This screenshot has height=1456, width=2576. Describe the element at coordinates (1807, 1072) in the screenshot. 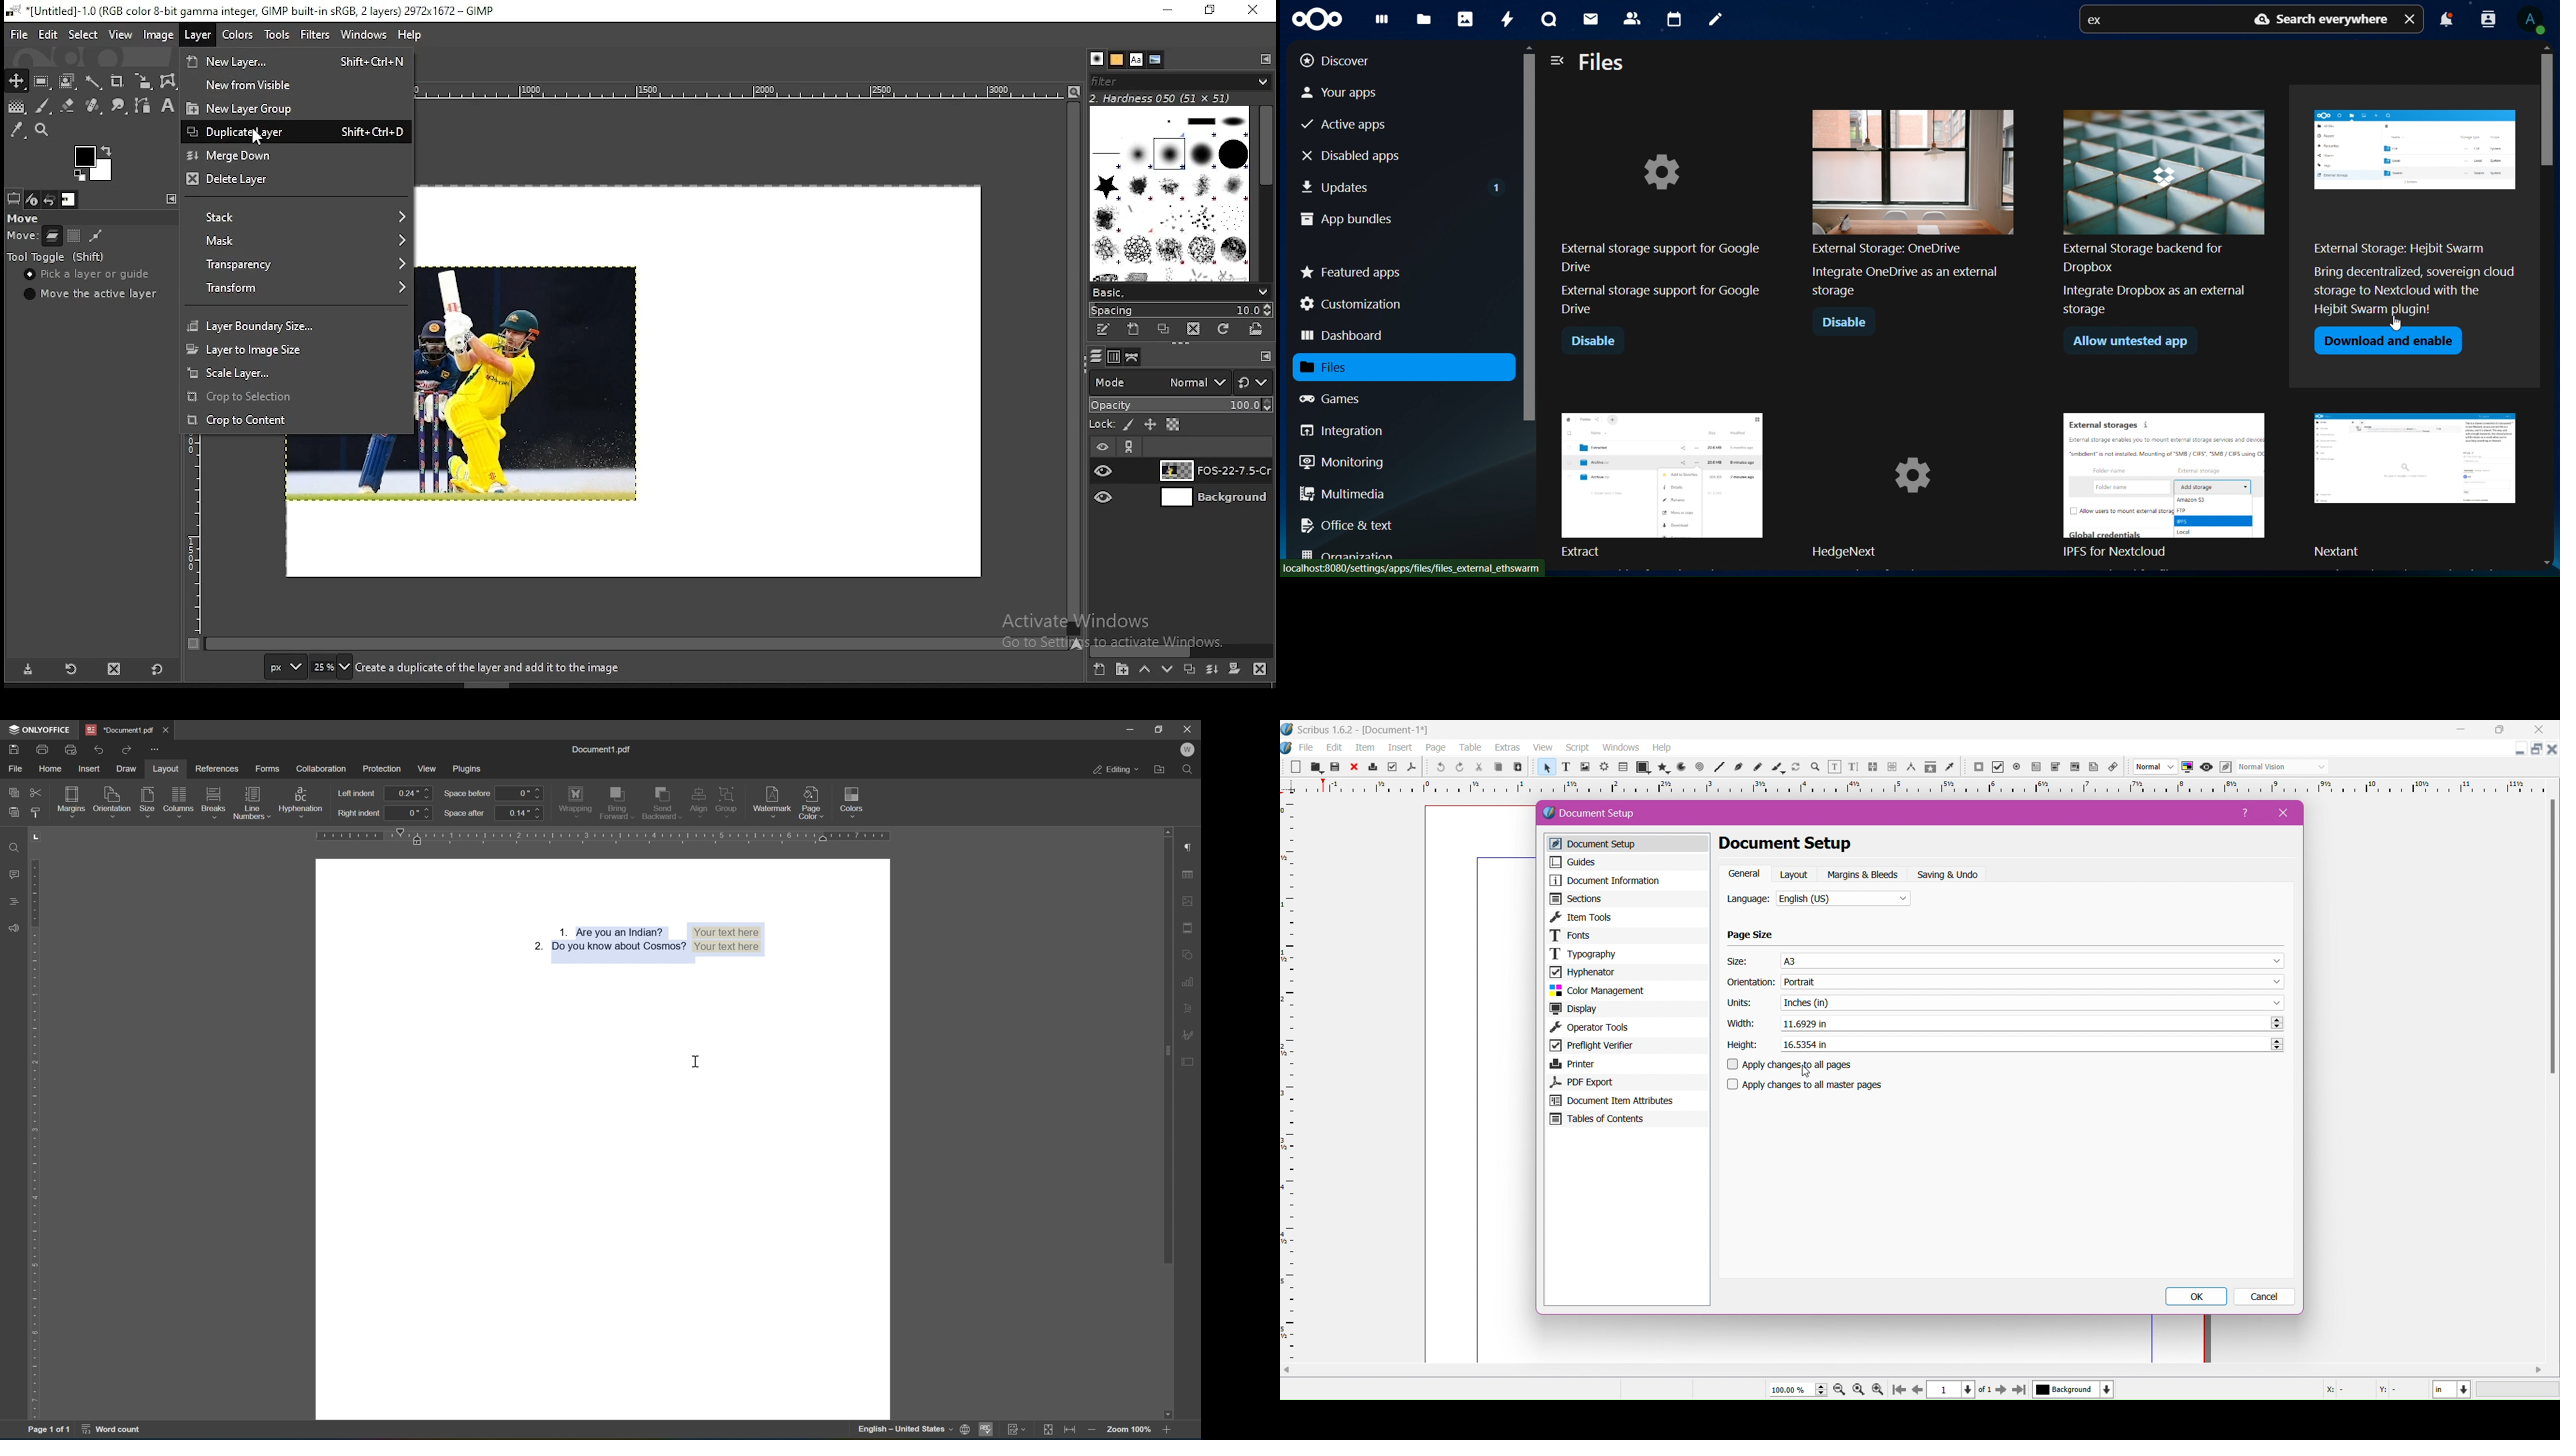

I see `Cursor` at that location.